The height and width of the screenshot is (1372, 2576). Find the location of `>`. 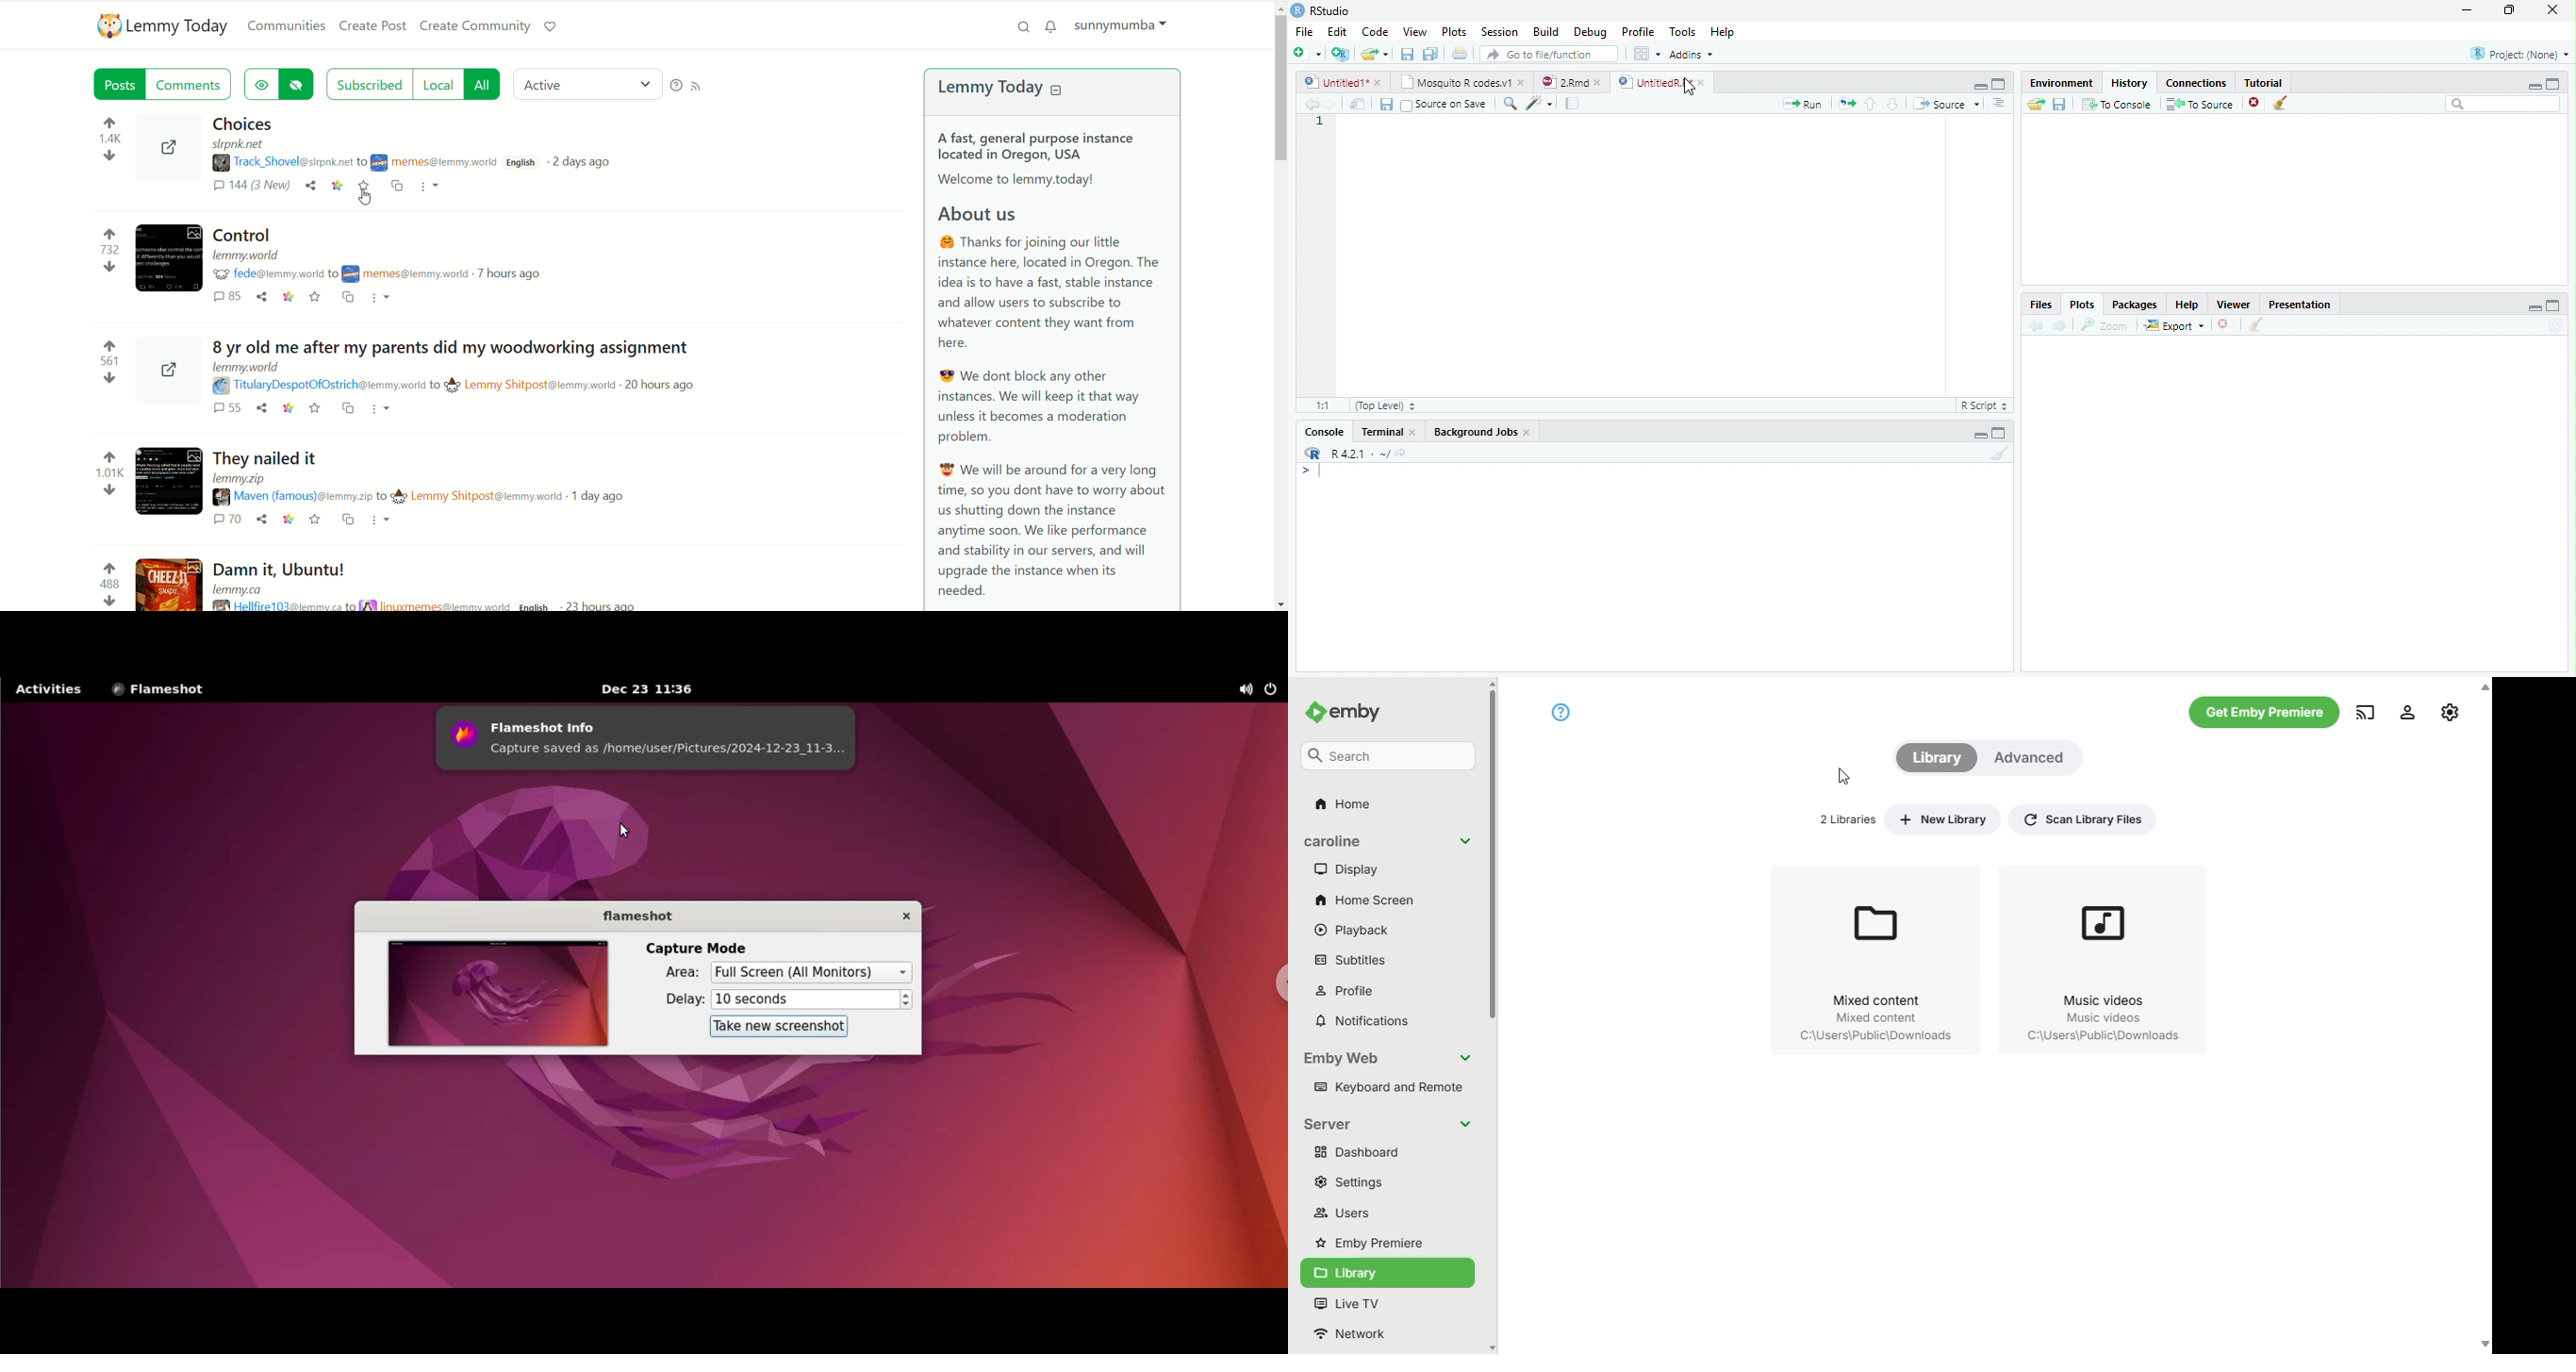

> is located at coordinates (1301, 471).